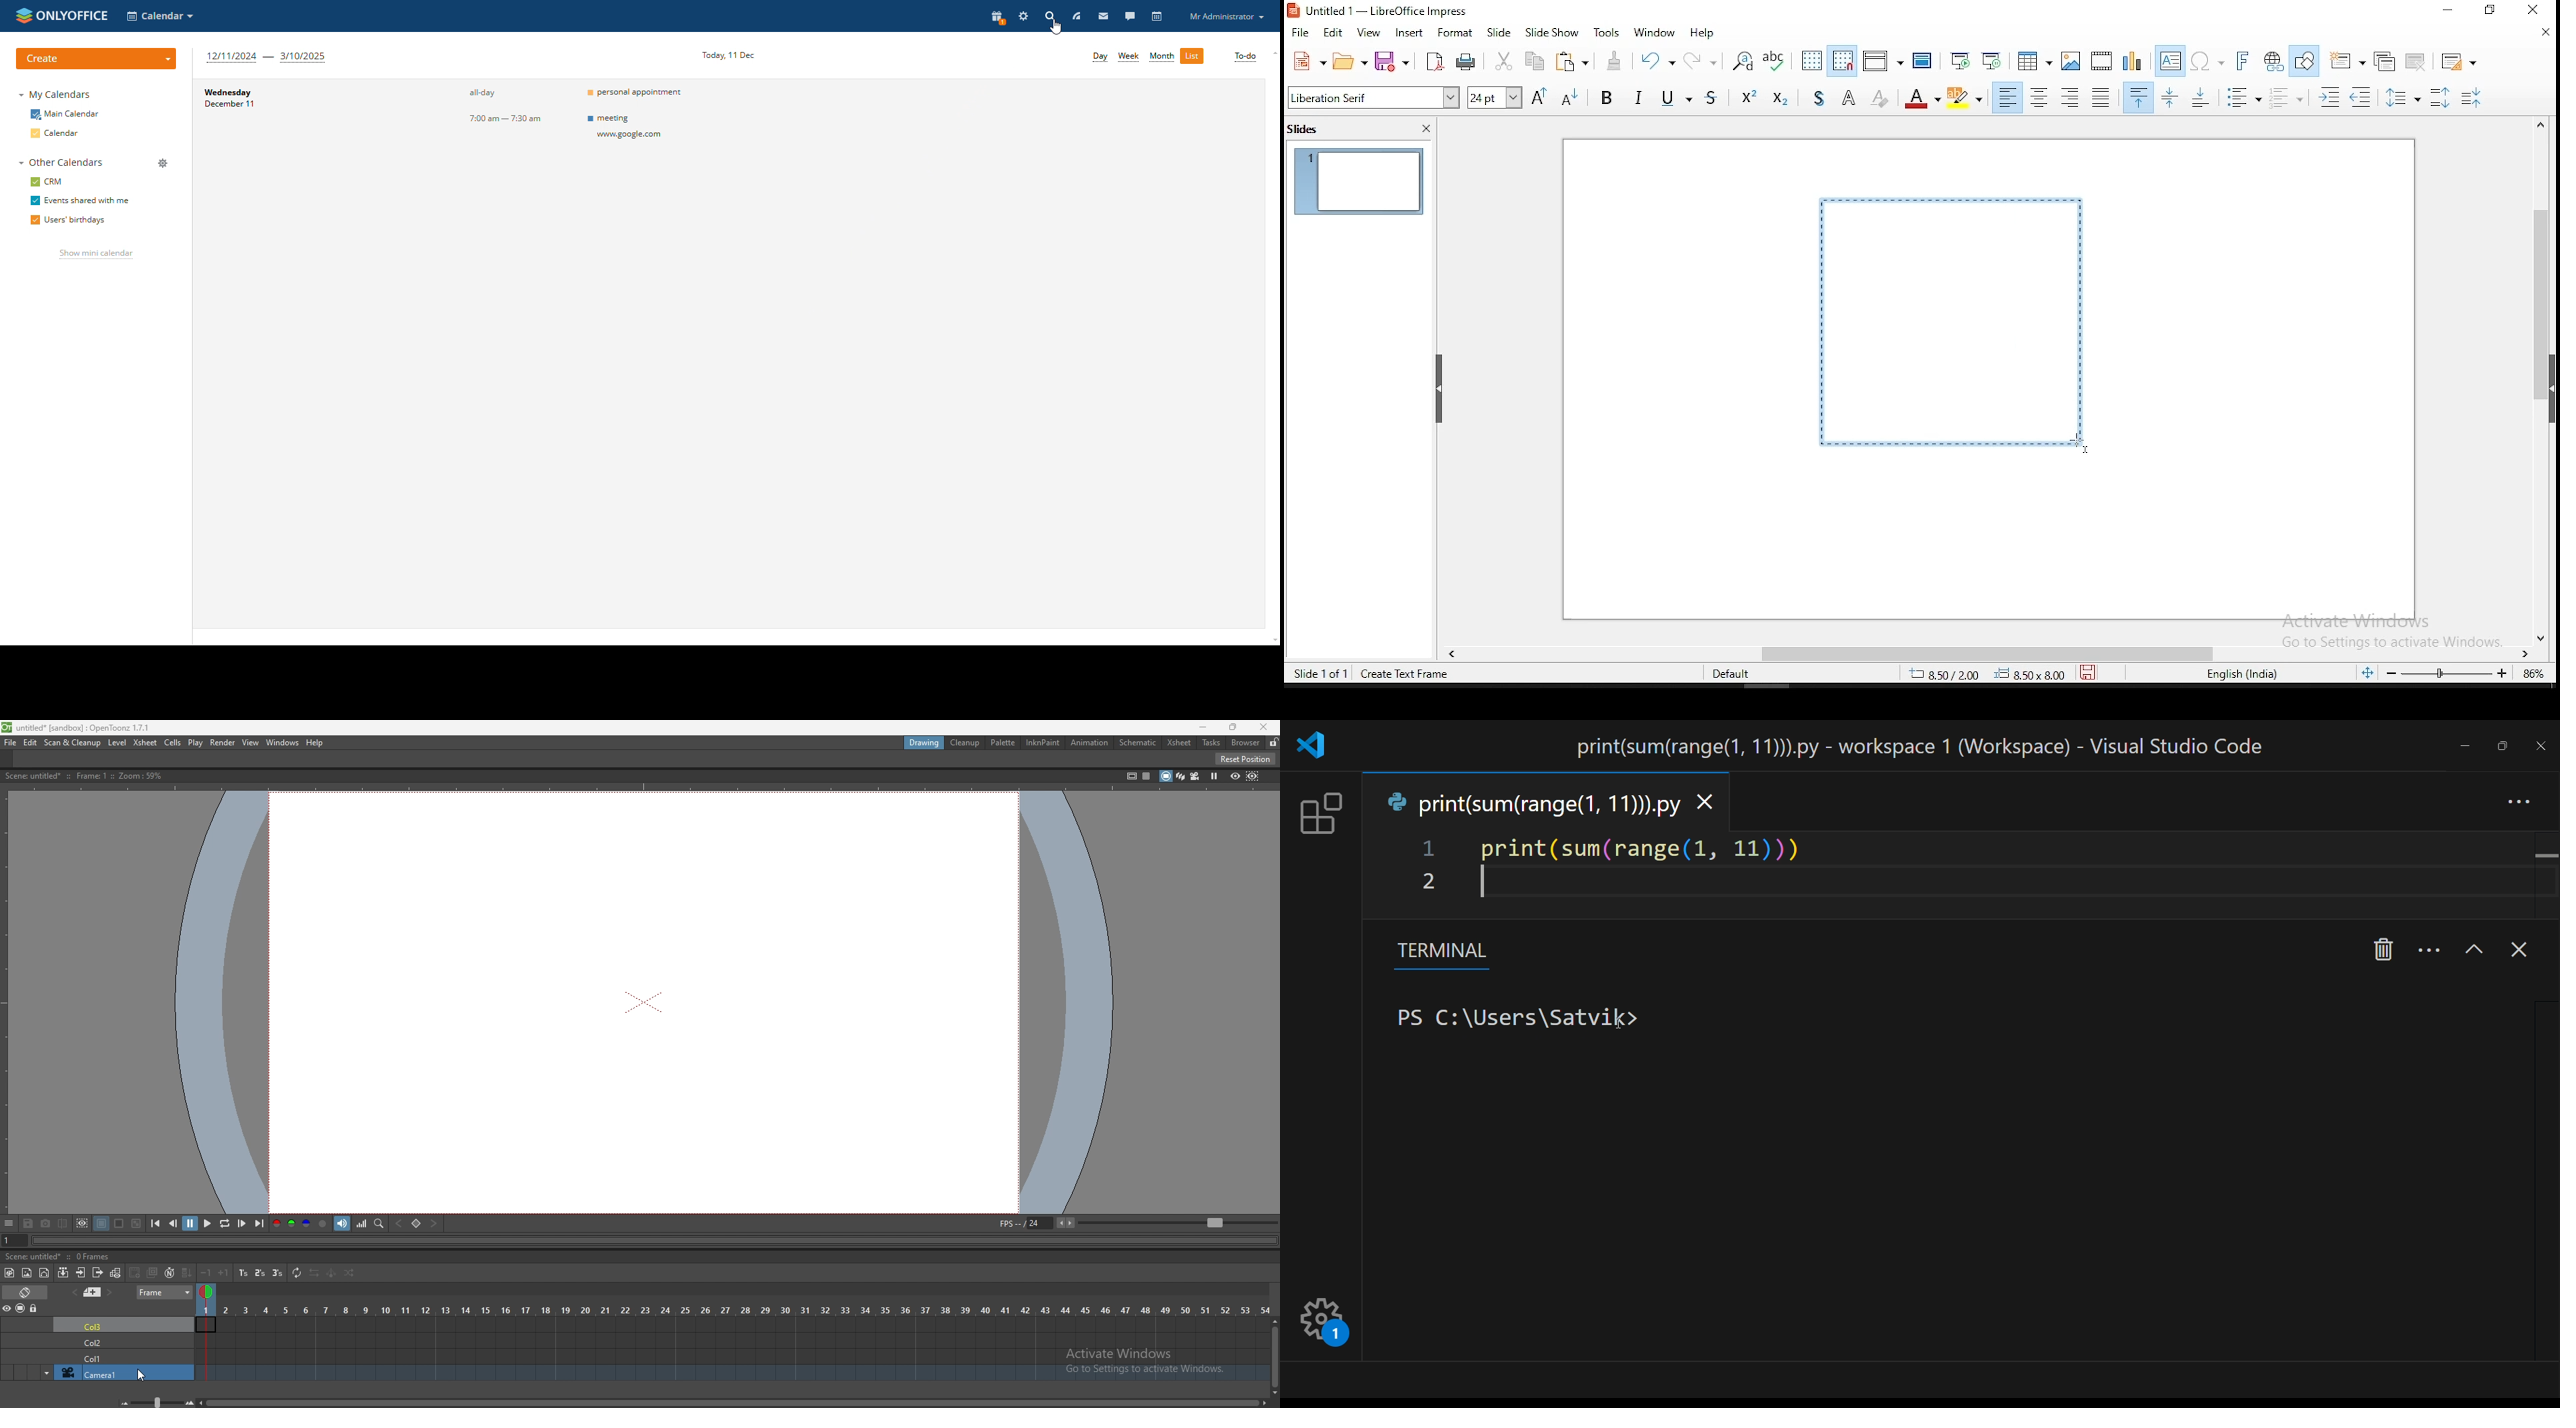 This screenshot has height=1428, width=2576. I want to click on increase paragraph spacing, so click(2443, 98).